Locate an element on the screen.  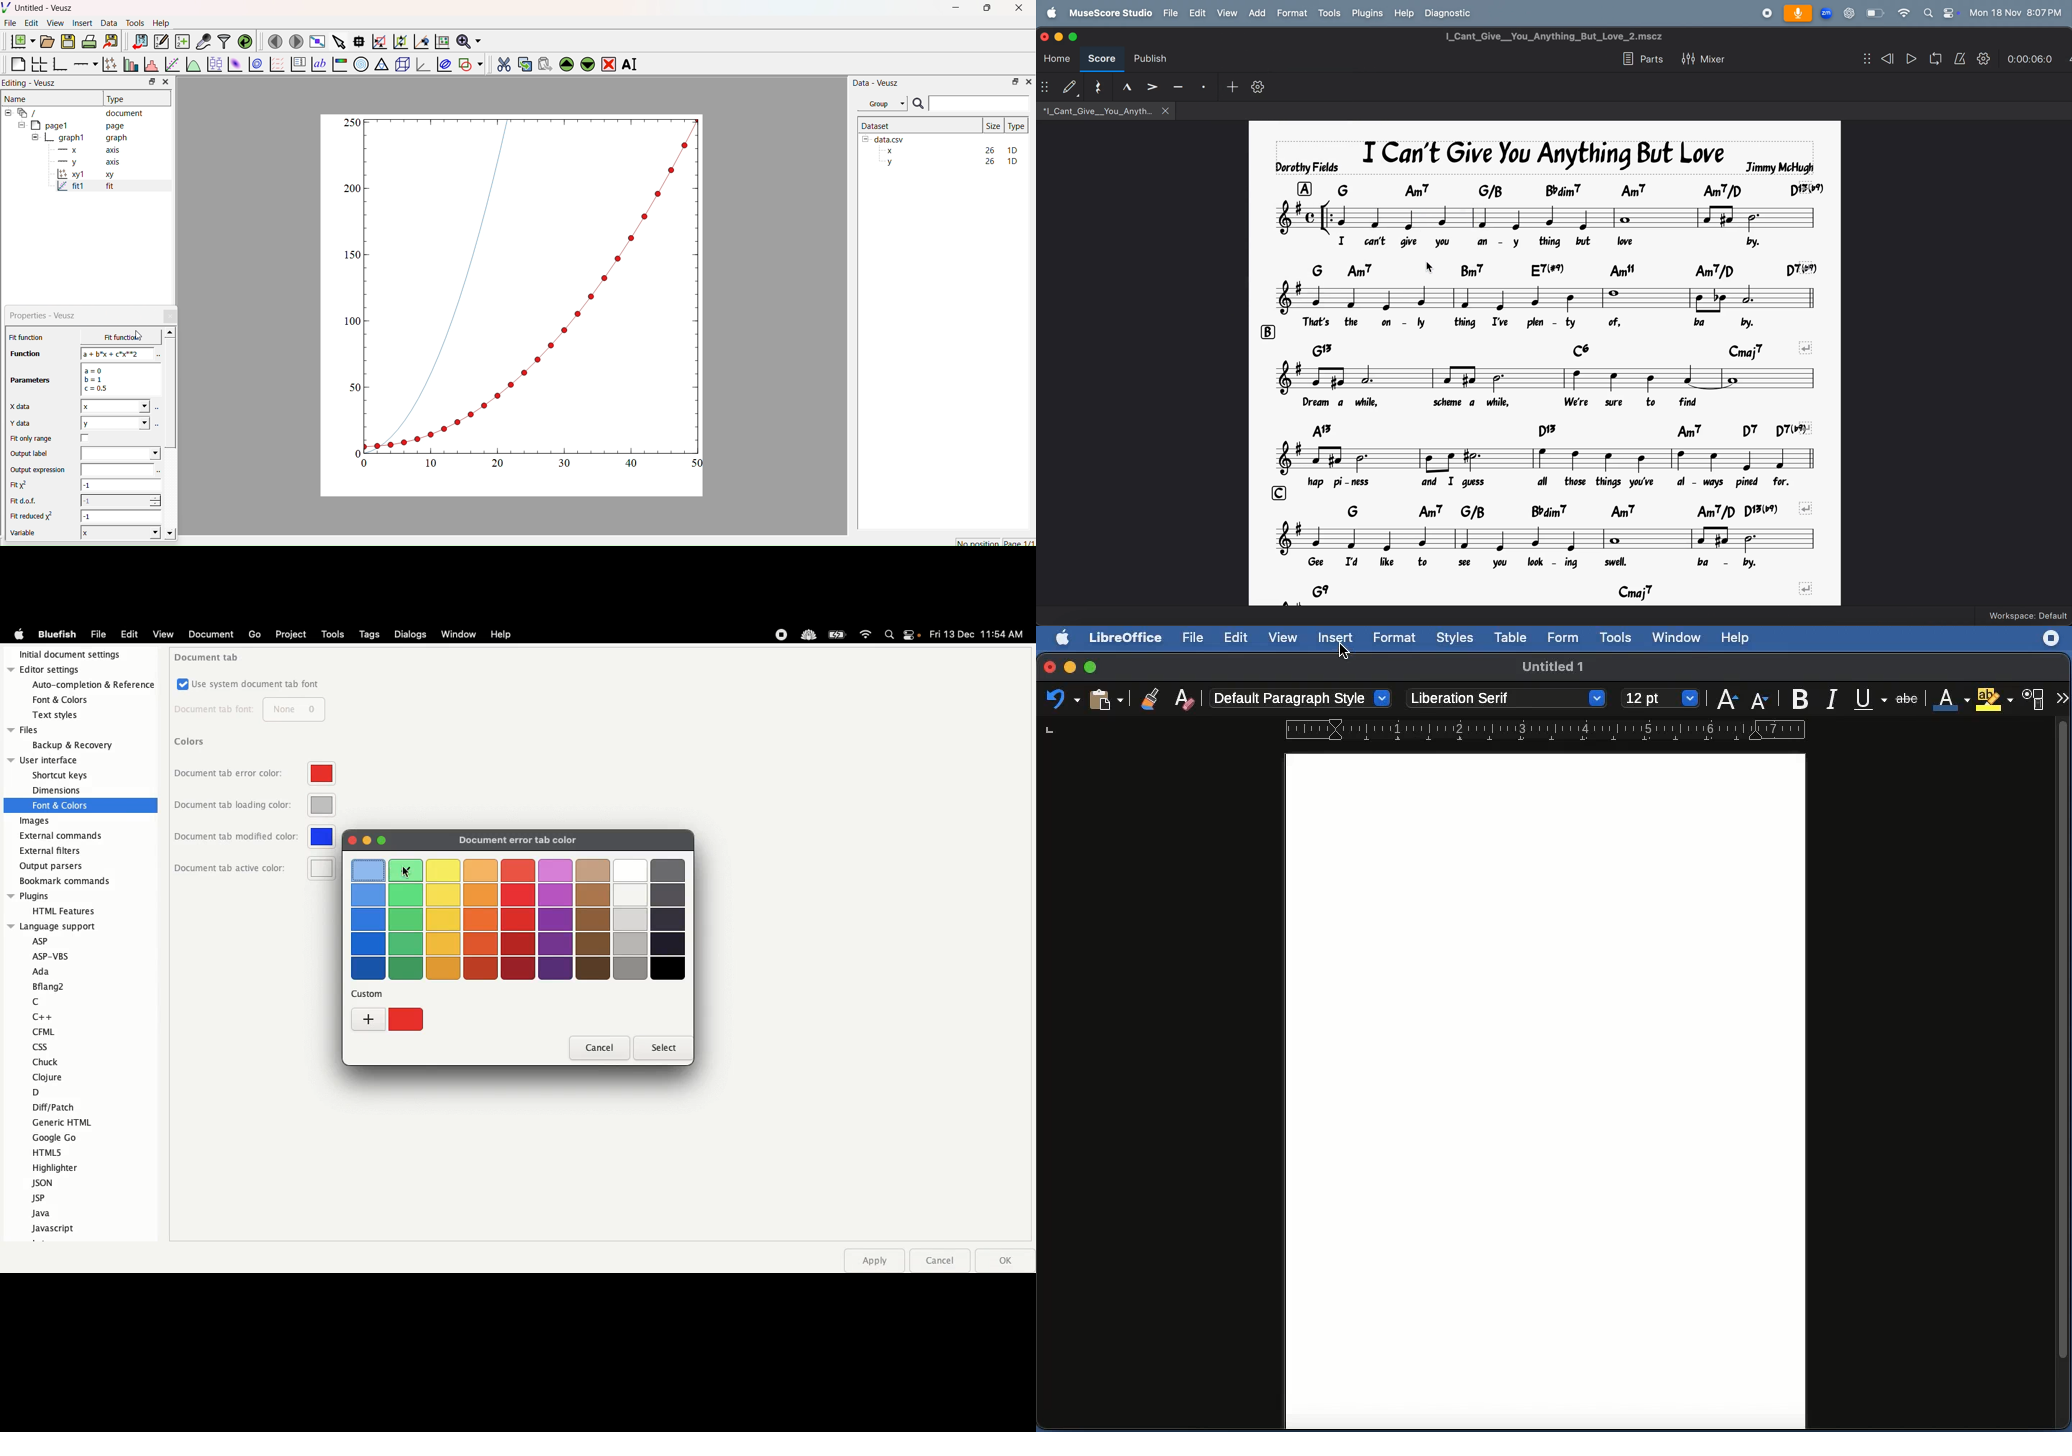
User interface  is located at coordinates (56, 760).